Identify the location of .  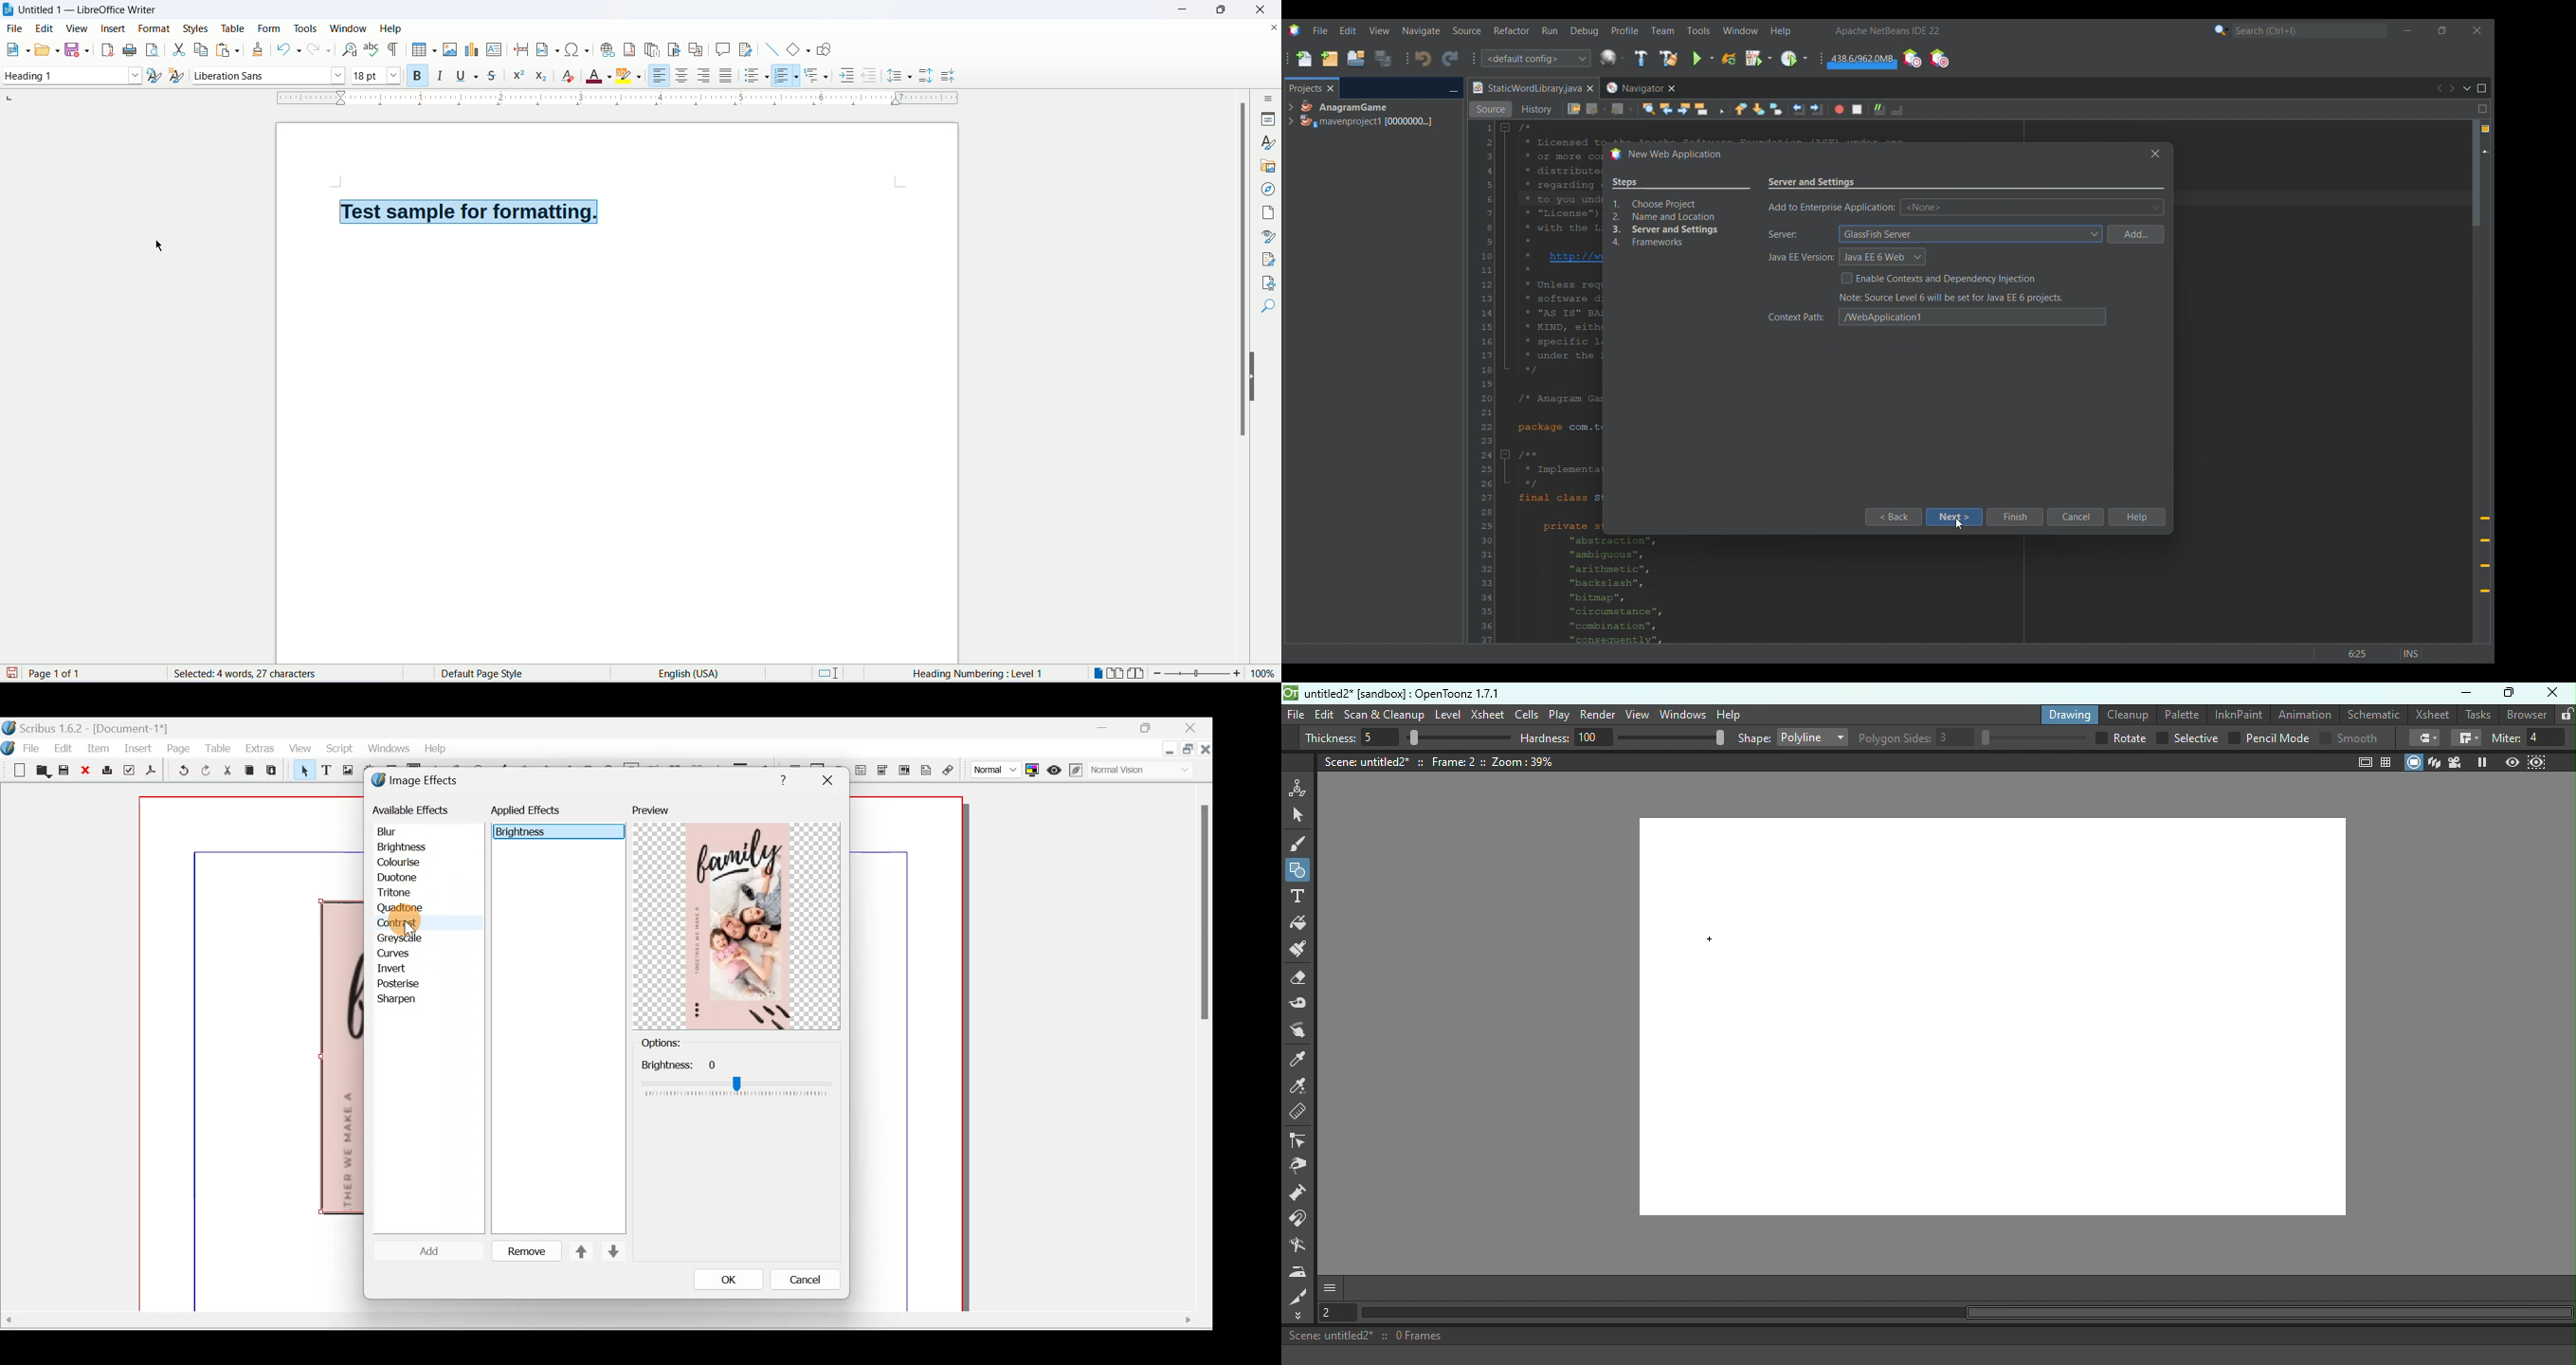
(596, 1320).